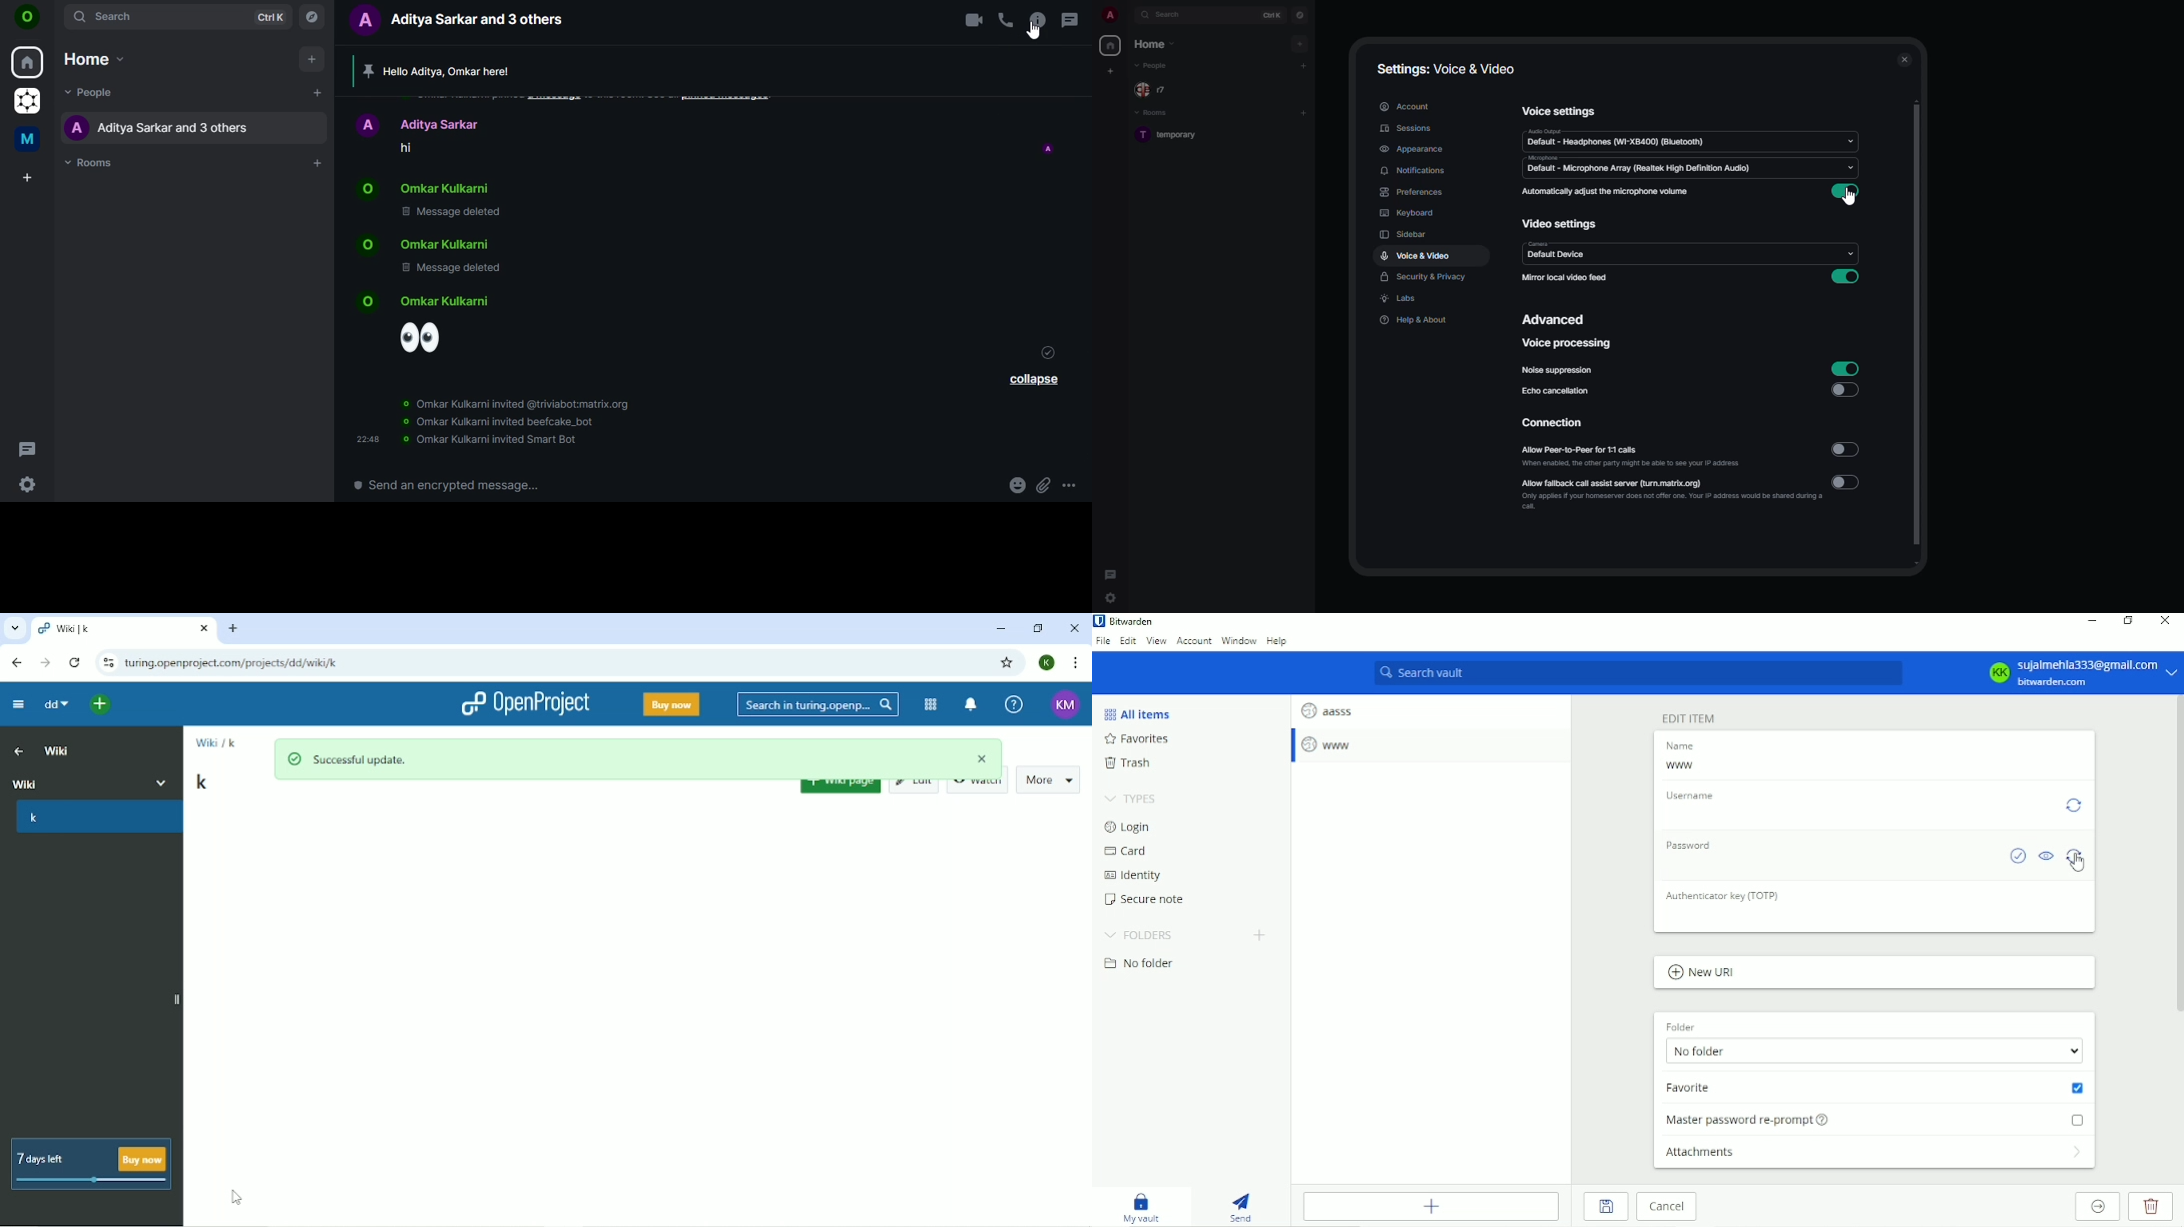 This screenshot has width=2184, height=1232. Describe the element at coordinates (1326, 708) in the screenshot. I see `aasss` at that location.